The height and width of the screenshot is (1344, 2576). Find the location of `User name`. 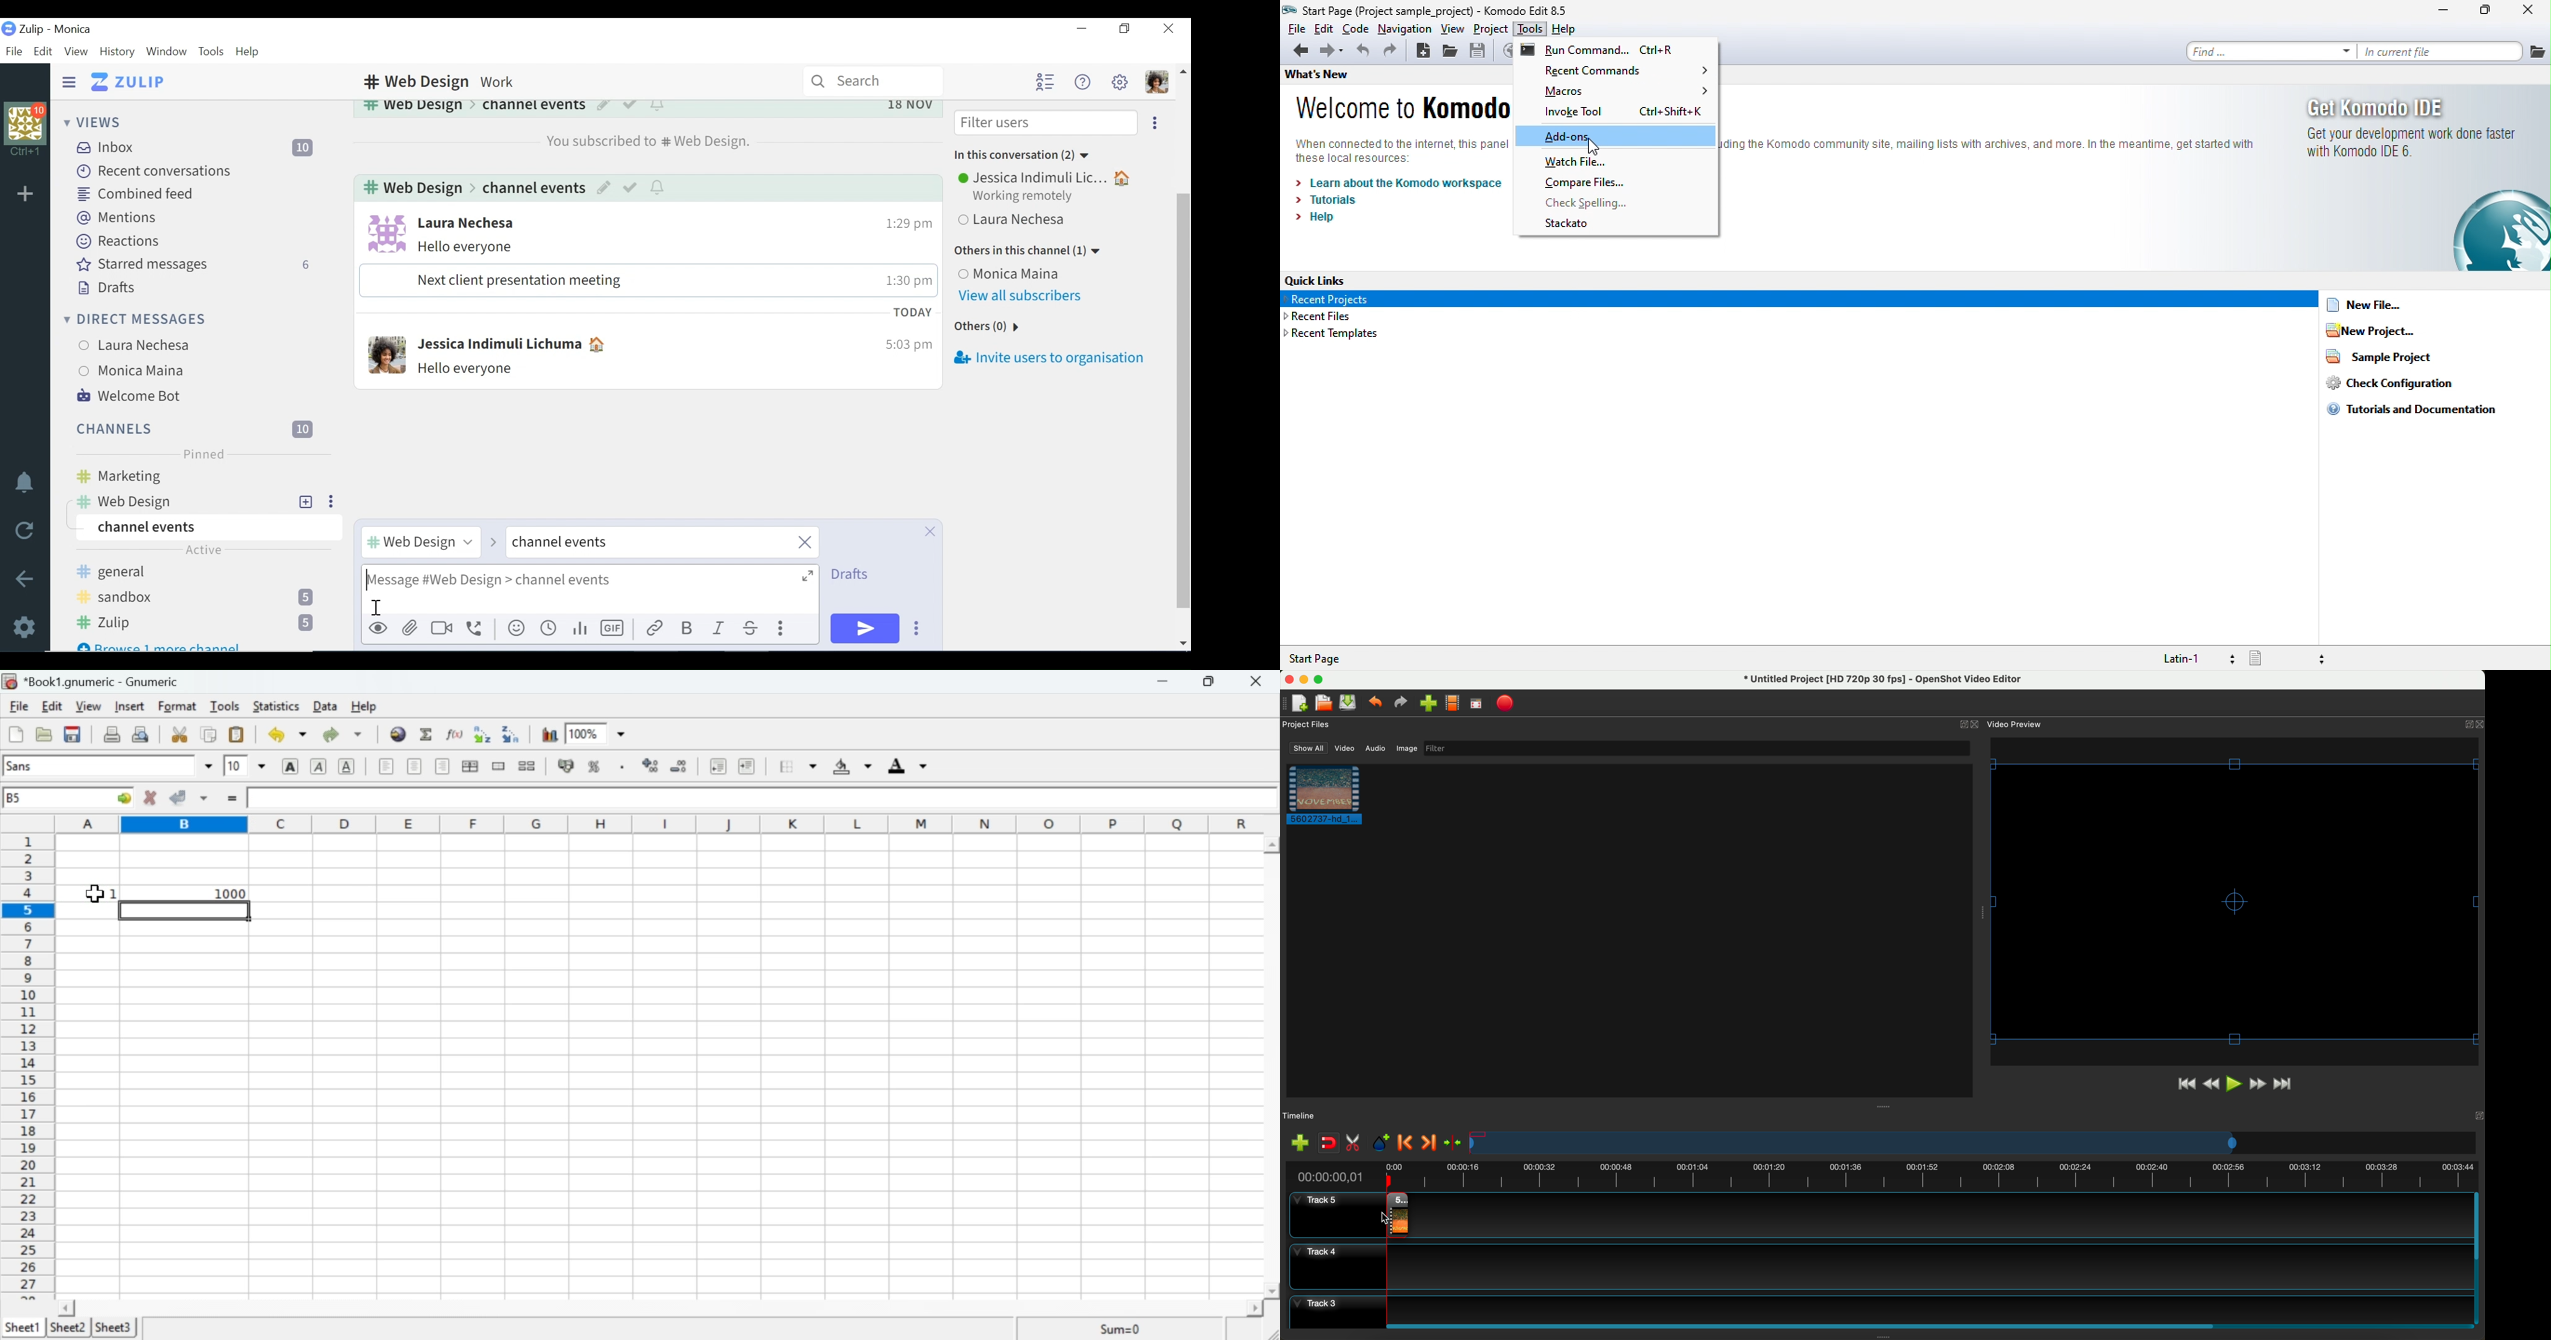

User name is located at coordinates (496, 342).